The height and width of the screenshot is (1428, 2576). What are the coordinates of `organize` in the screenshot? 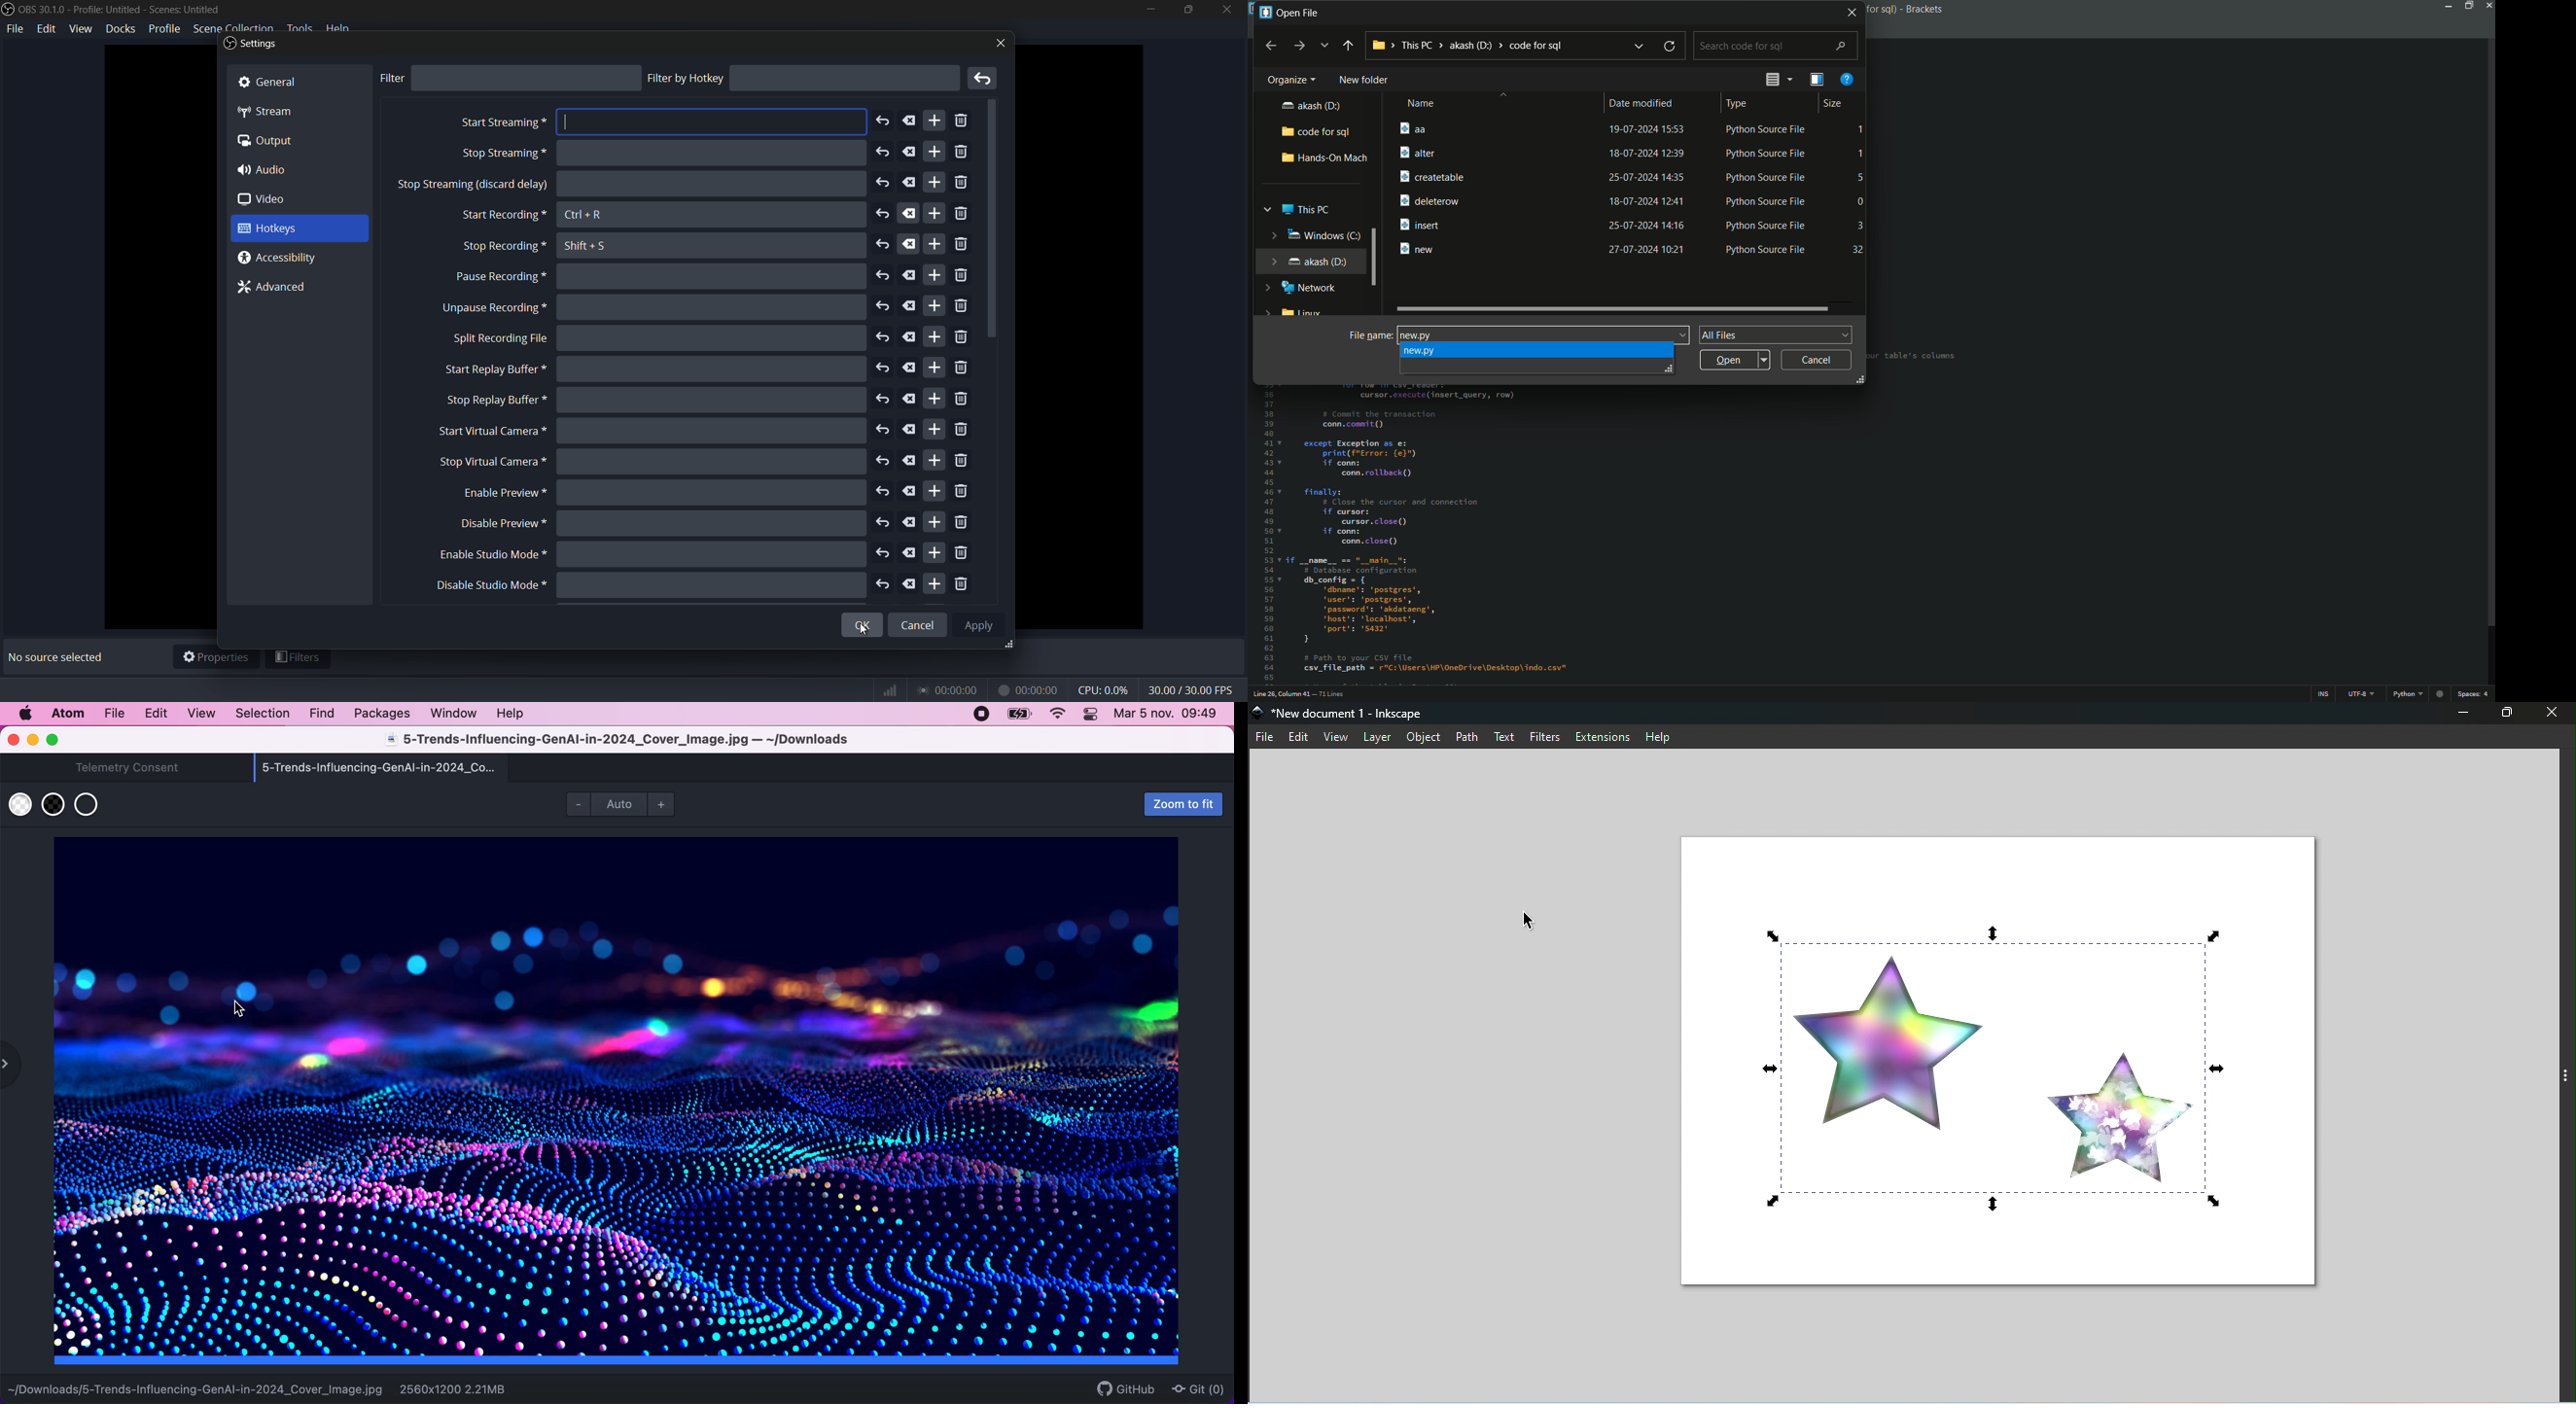 It's located at (1287, 80).